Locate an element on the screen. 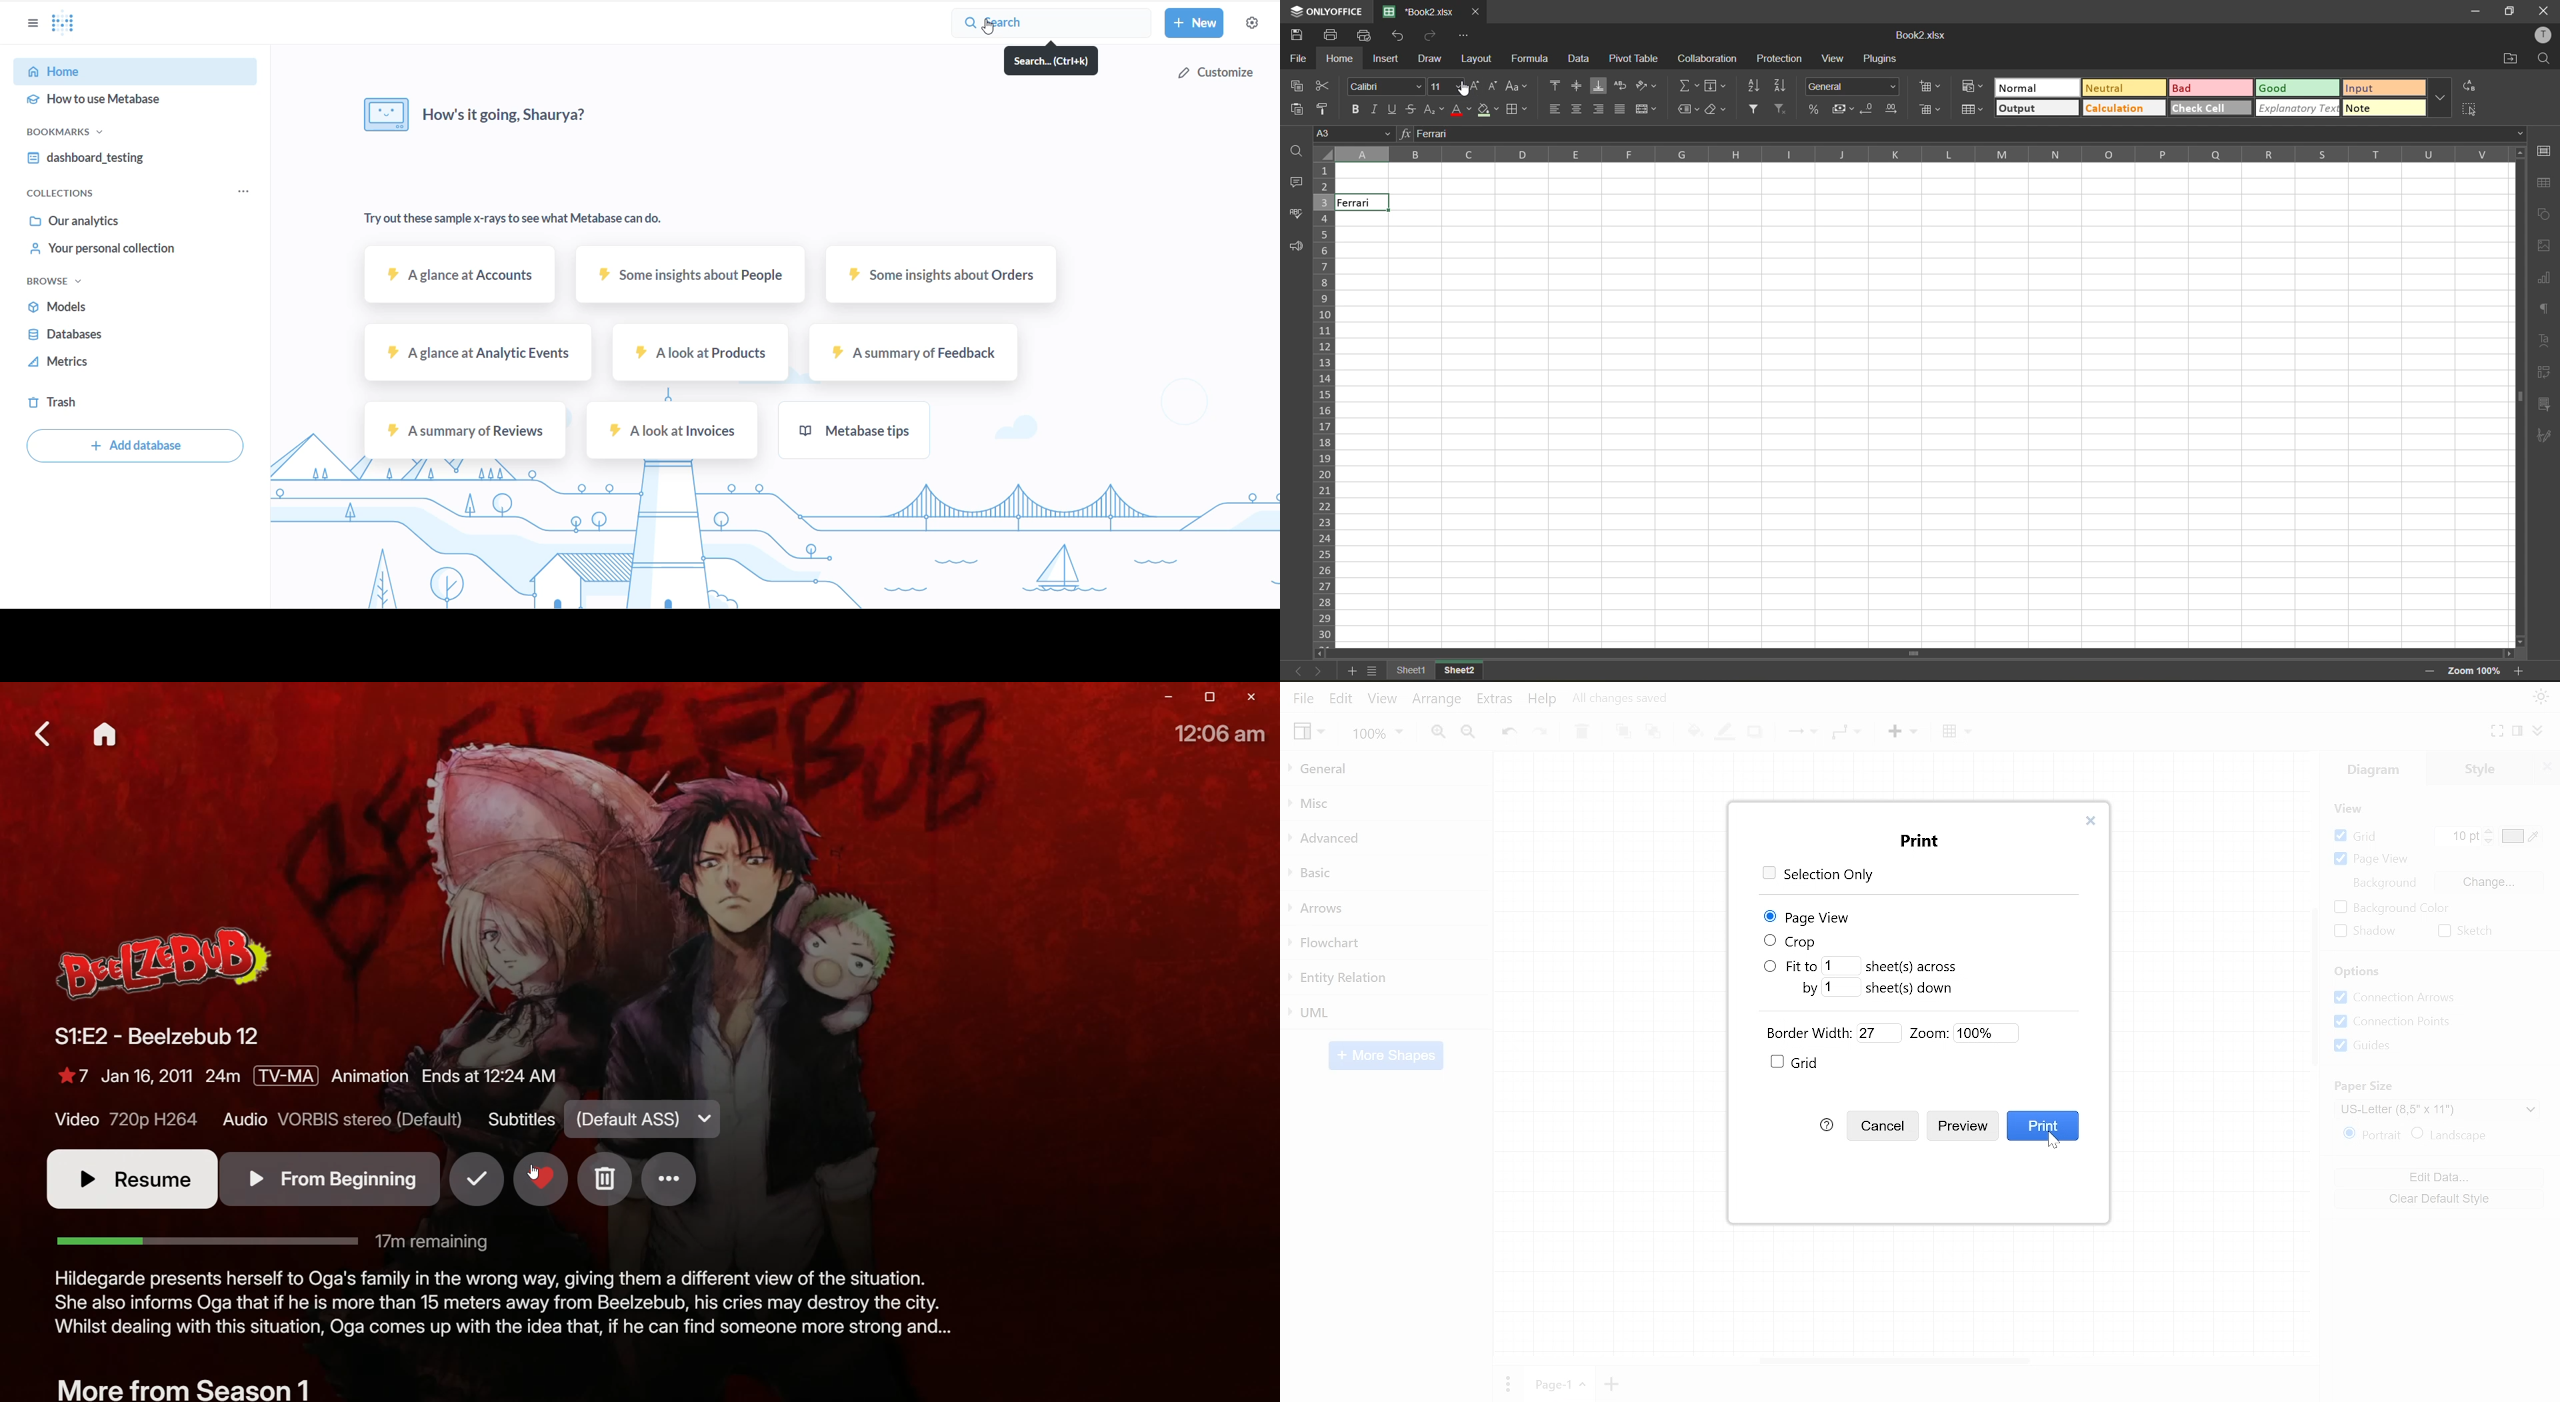 This screenshot has height=1428, width=2576. setting is located at coordinates (1251, 24).